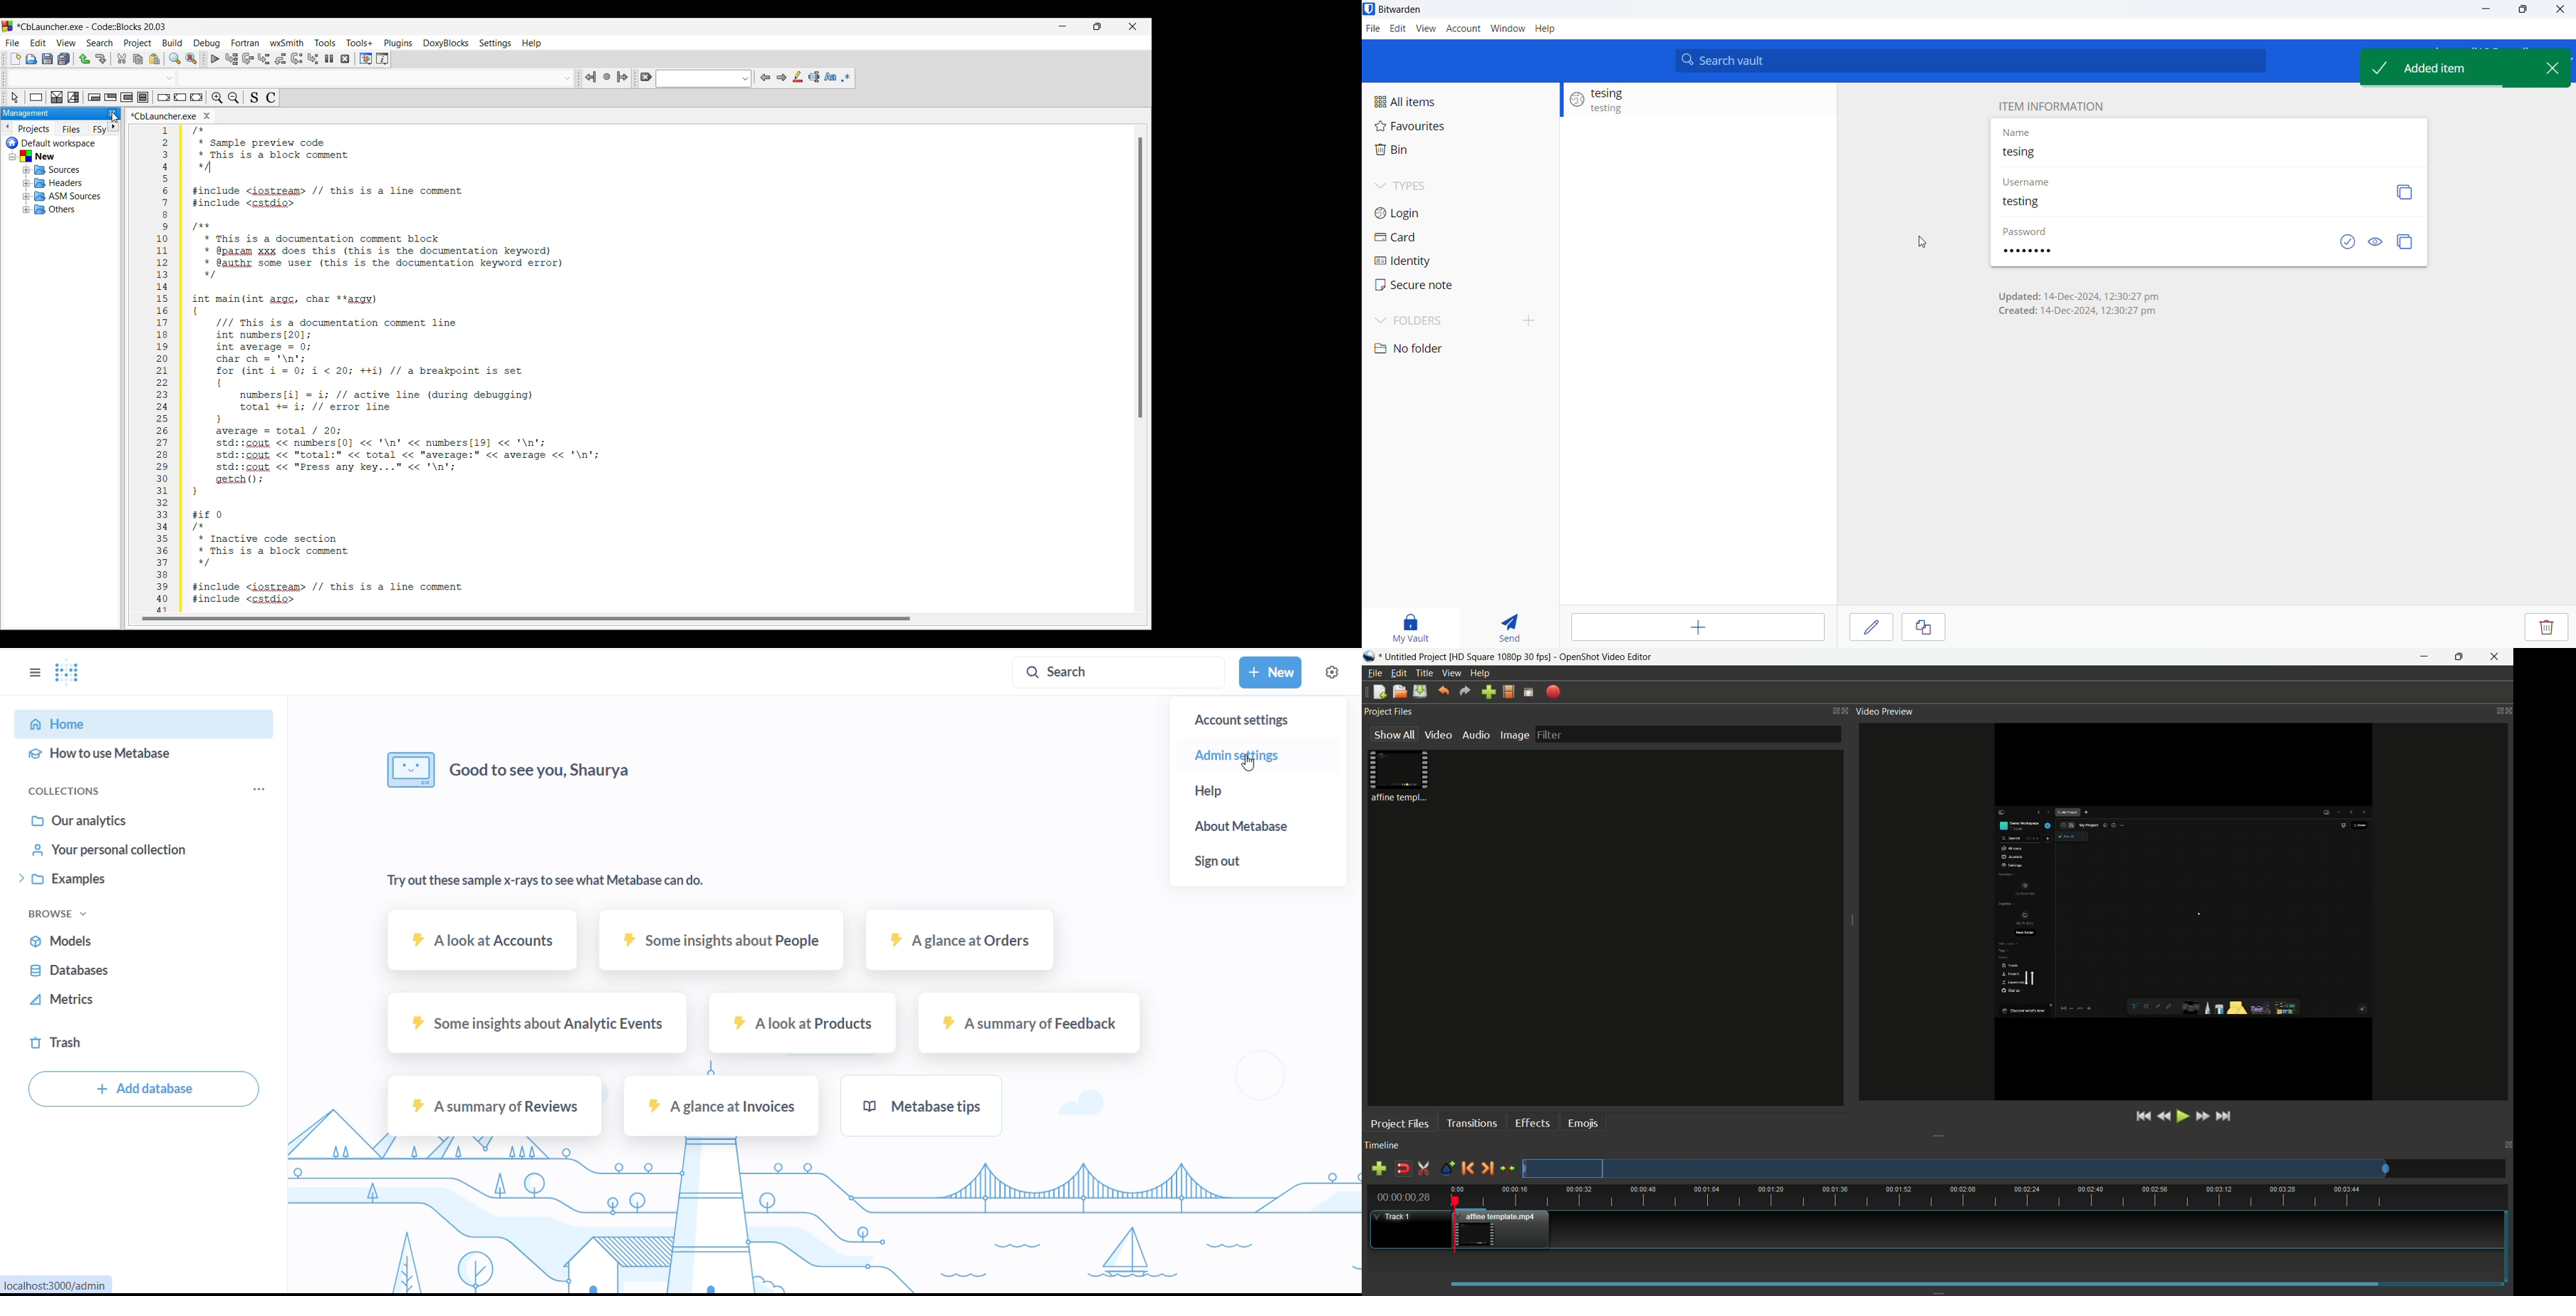 The width and height of the screenshot is (2576, 1316). Describe the element at coordinates (398, 43) in the screenshot. I see `Plugins menu` at that location.